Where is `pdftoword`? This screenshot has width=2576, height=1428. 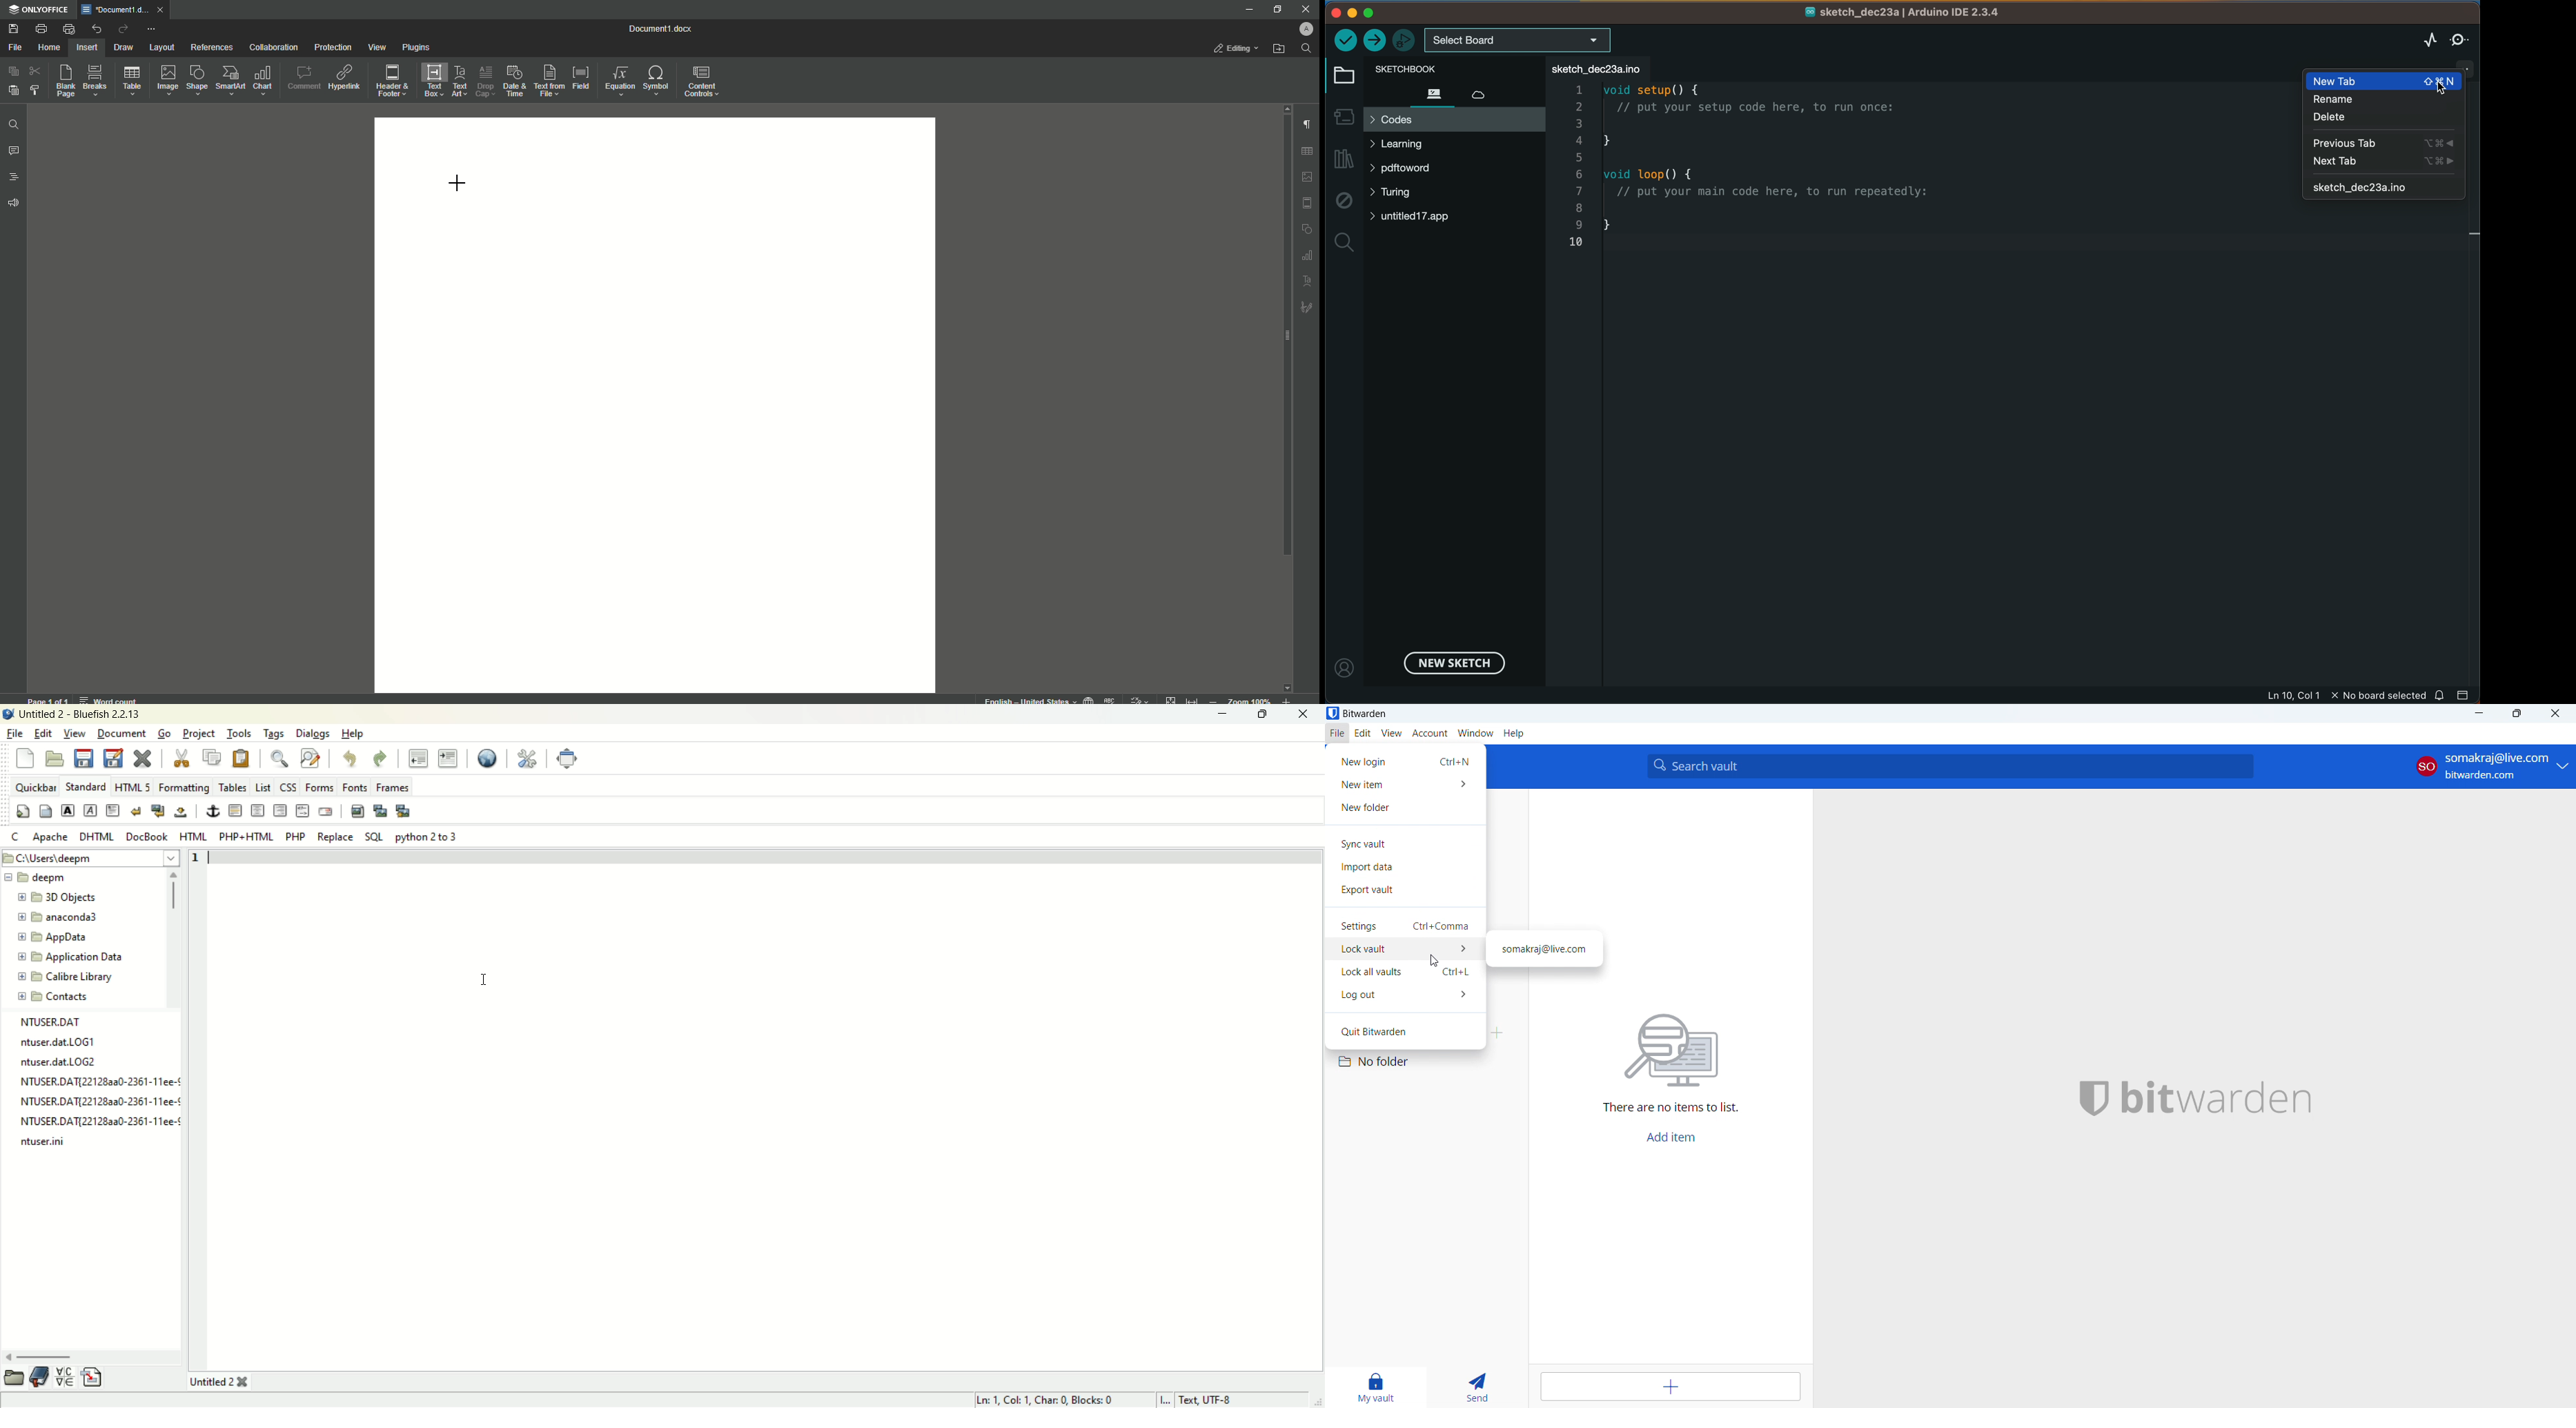 pdftoword is located at coordinates (1416, 171).